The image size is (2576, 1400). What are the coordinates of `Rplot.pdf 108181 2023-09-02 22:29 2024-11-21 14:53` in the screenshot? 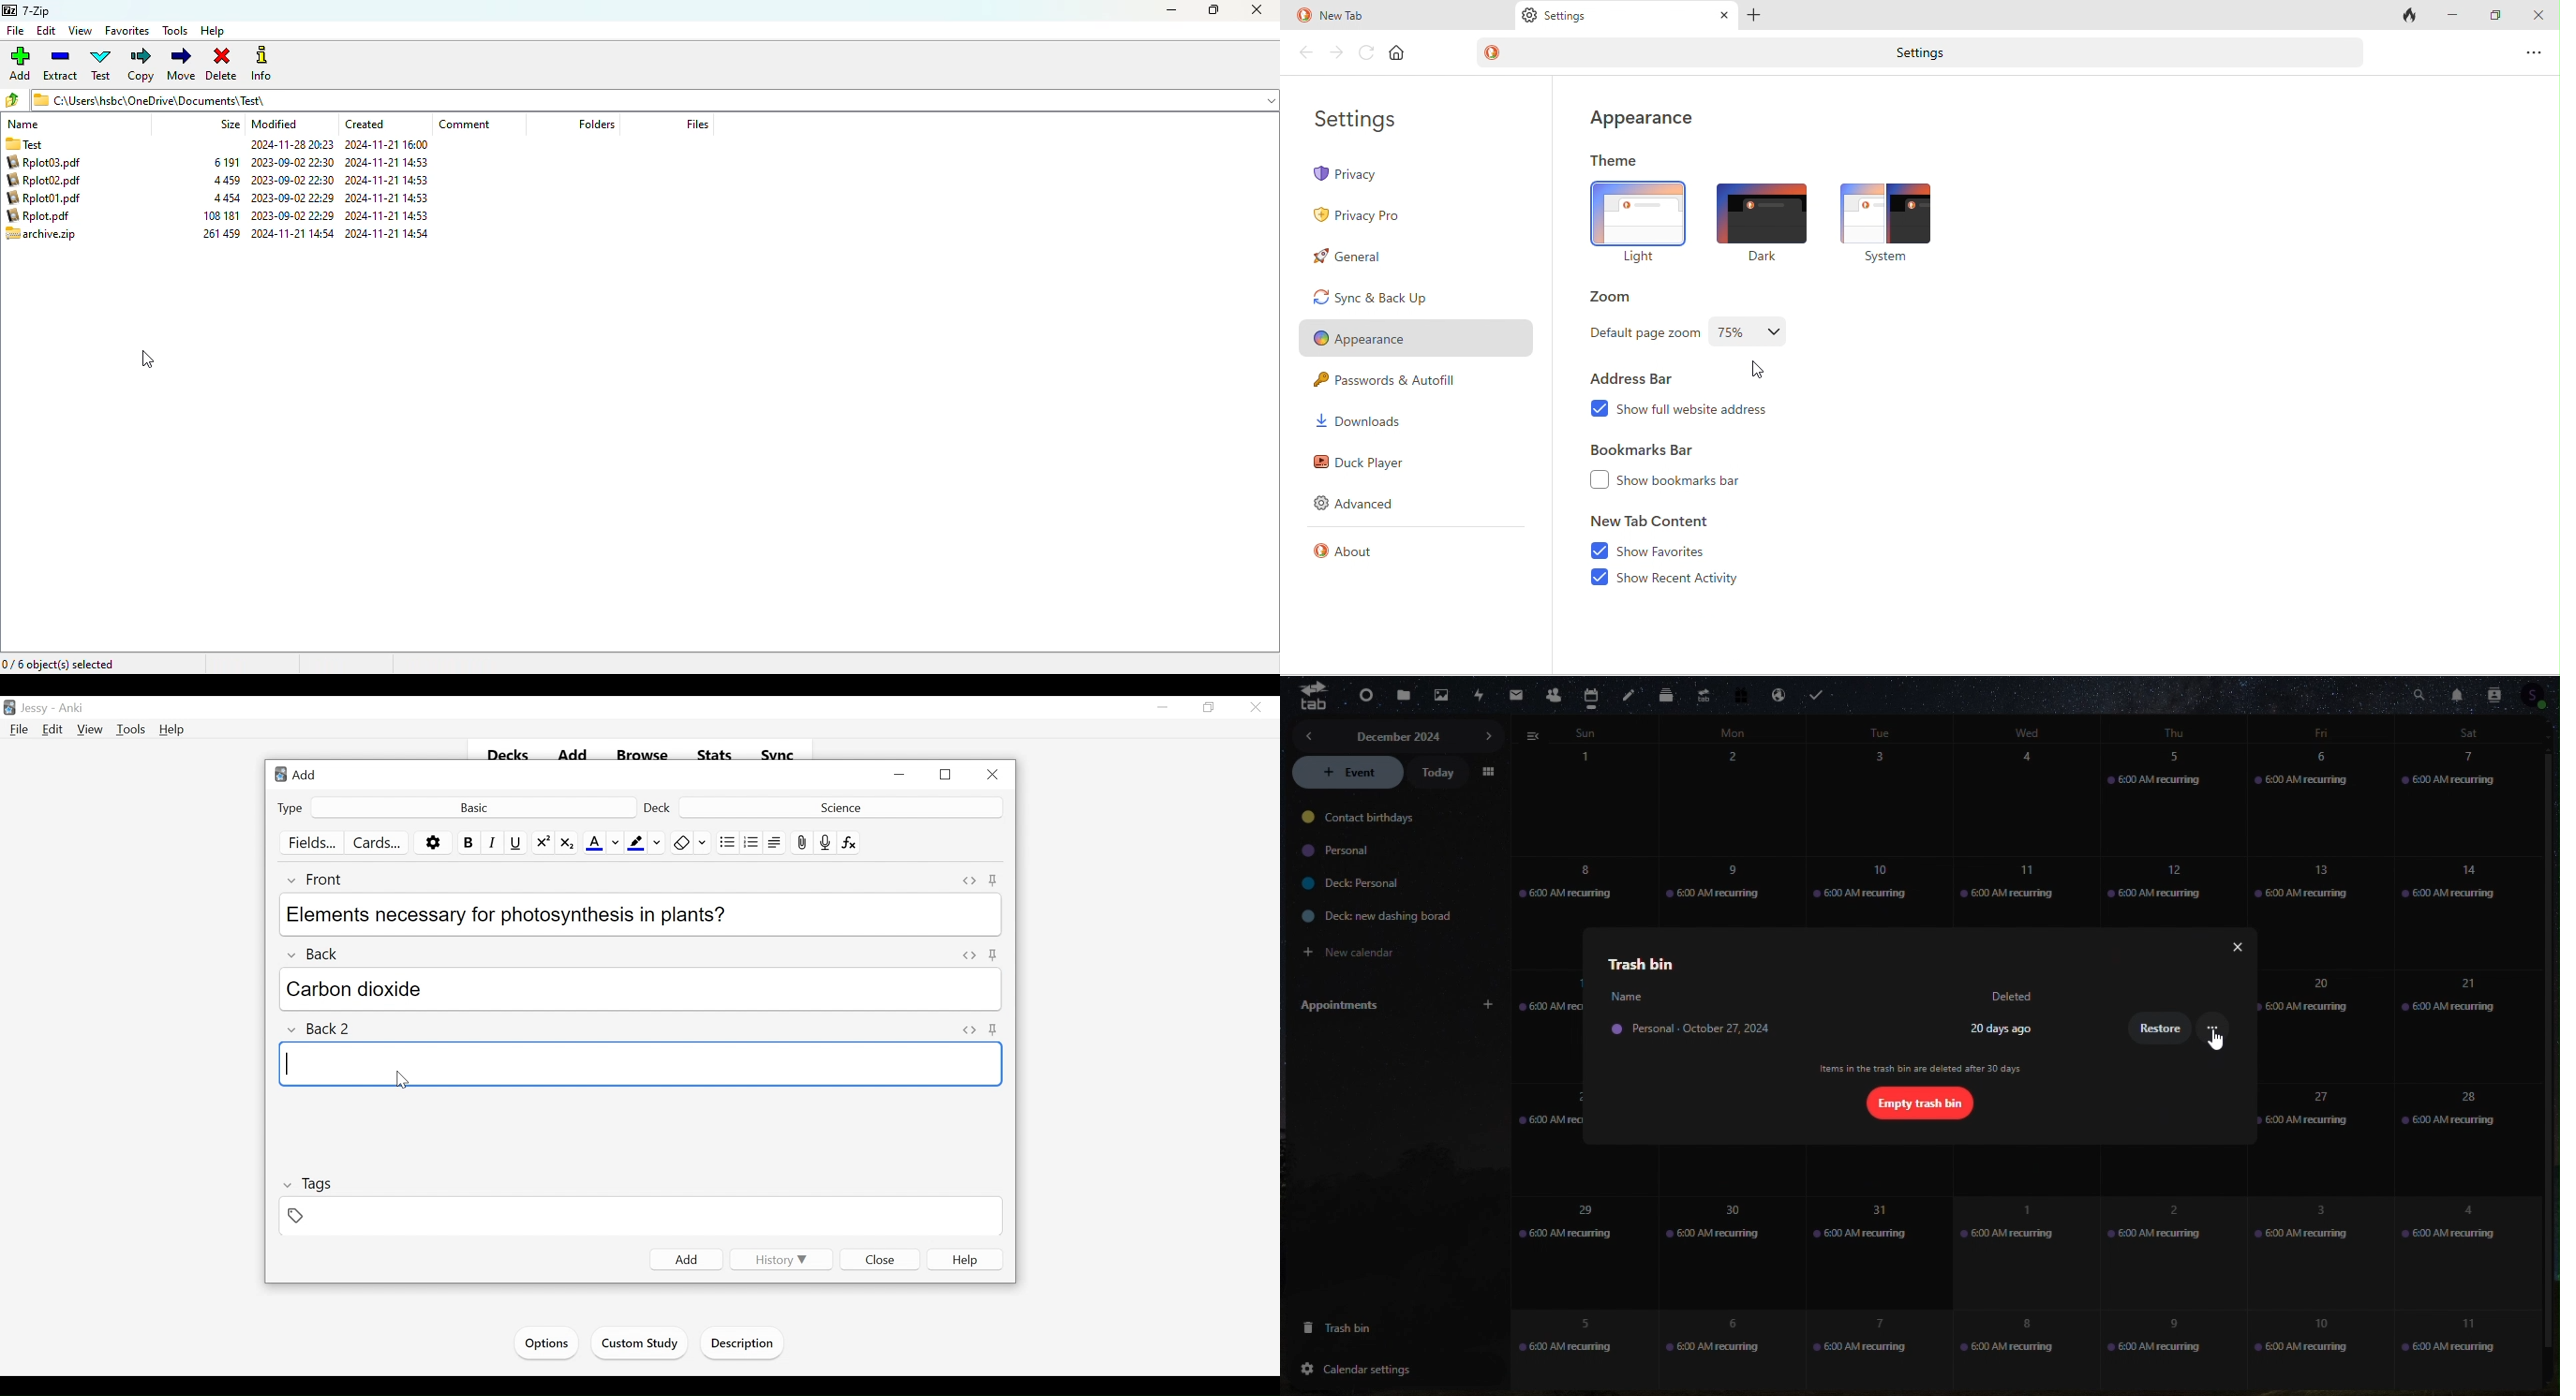 It's located at (47, 233).